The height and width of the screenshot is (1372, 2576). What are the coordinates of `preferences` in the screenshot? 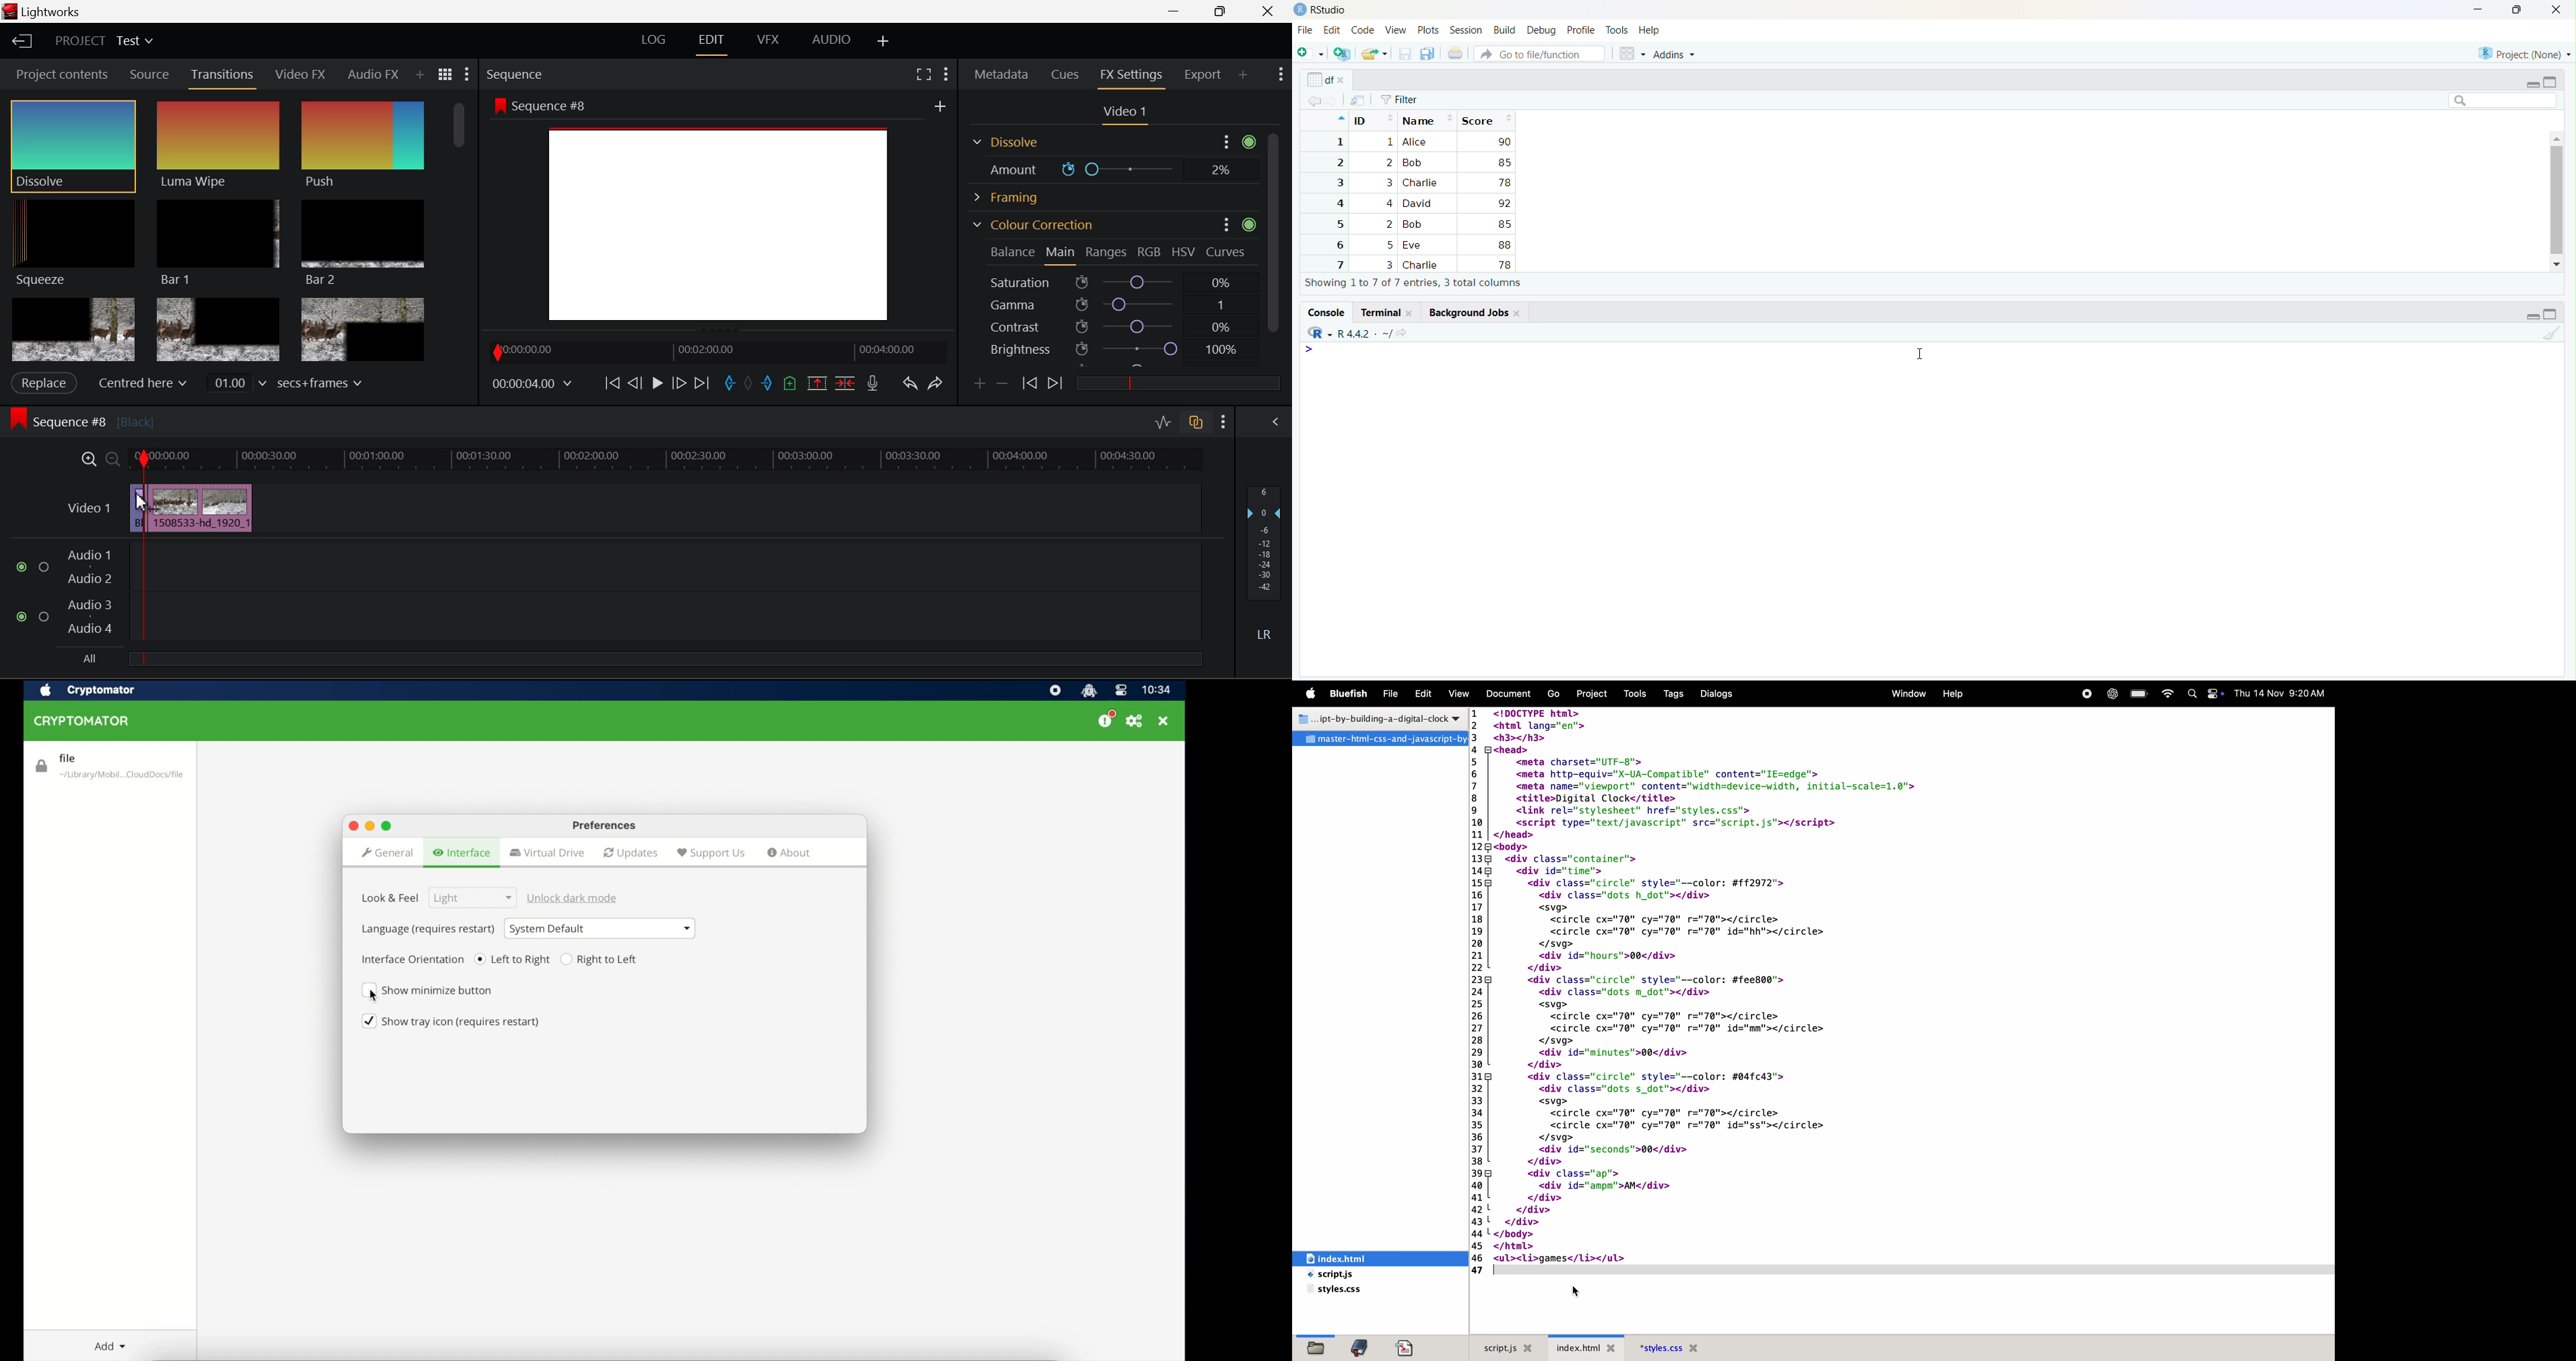 It's located at (605, 826).